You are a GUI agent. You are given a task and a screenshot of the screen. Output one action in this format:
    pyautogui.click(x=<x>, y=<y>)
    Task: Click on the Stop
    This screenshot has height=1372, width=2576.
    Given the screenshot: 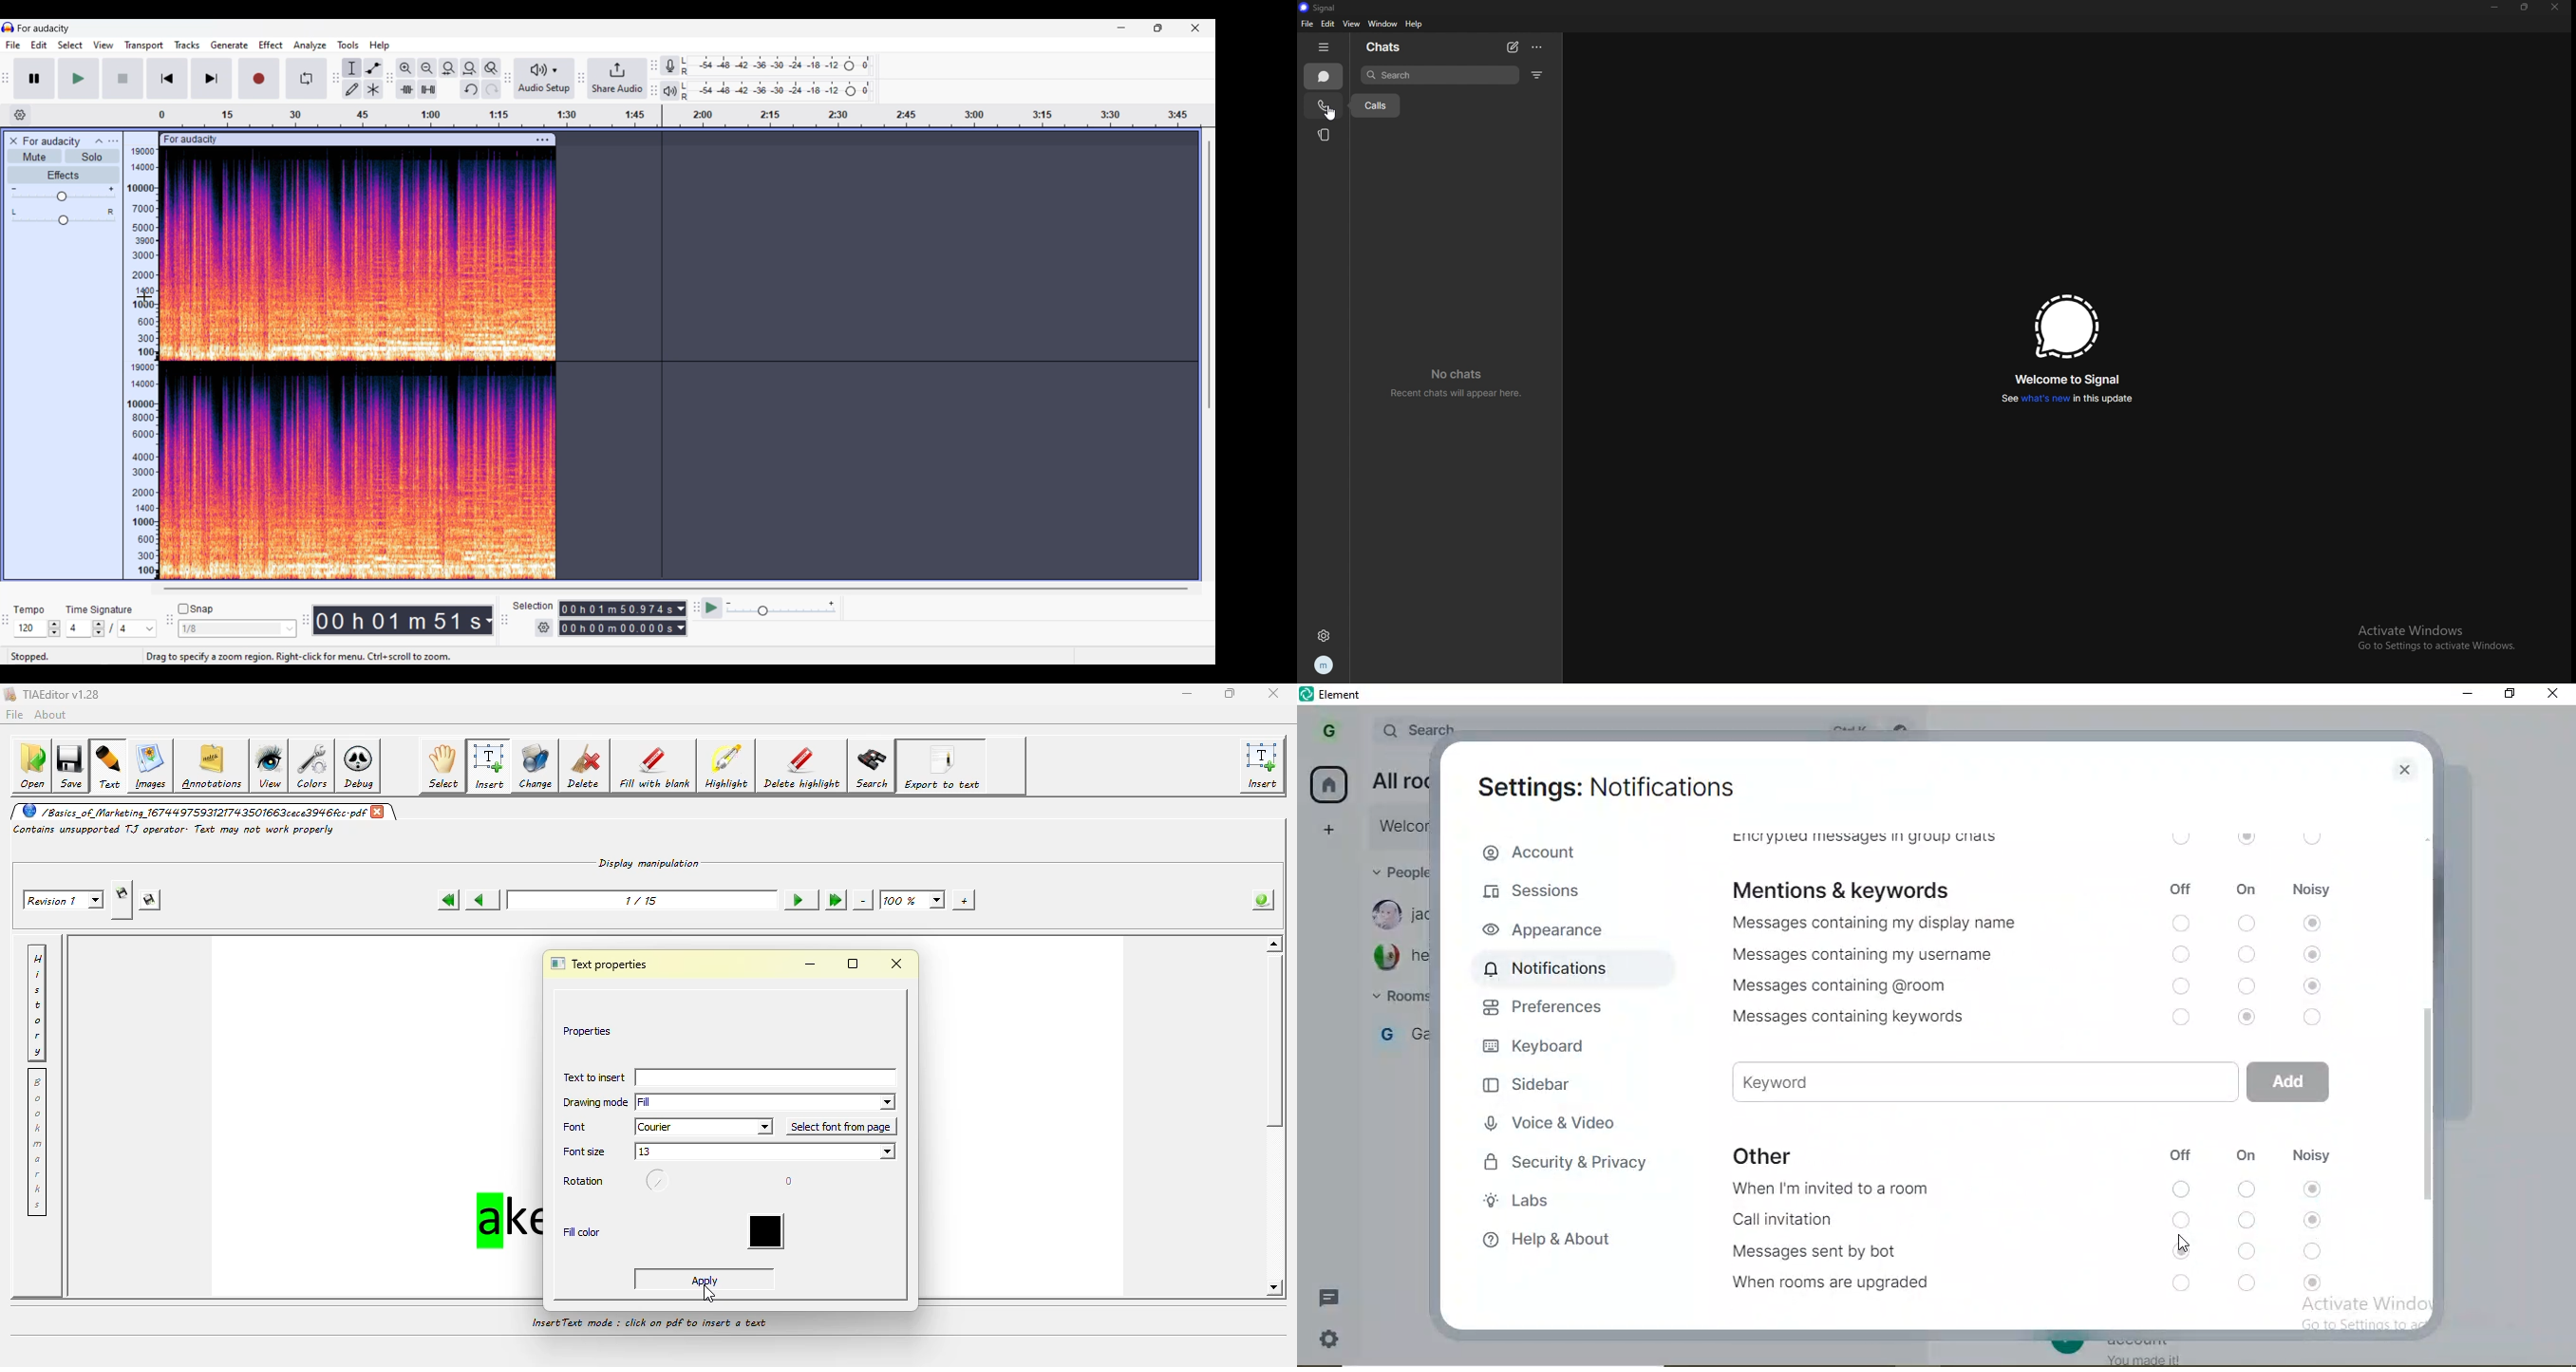 What is the action you would take?
    pyautogui.click(x=123, y=78)
    